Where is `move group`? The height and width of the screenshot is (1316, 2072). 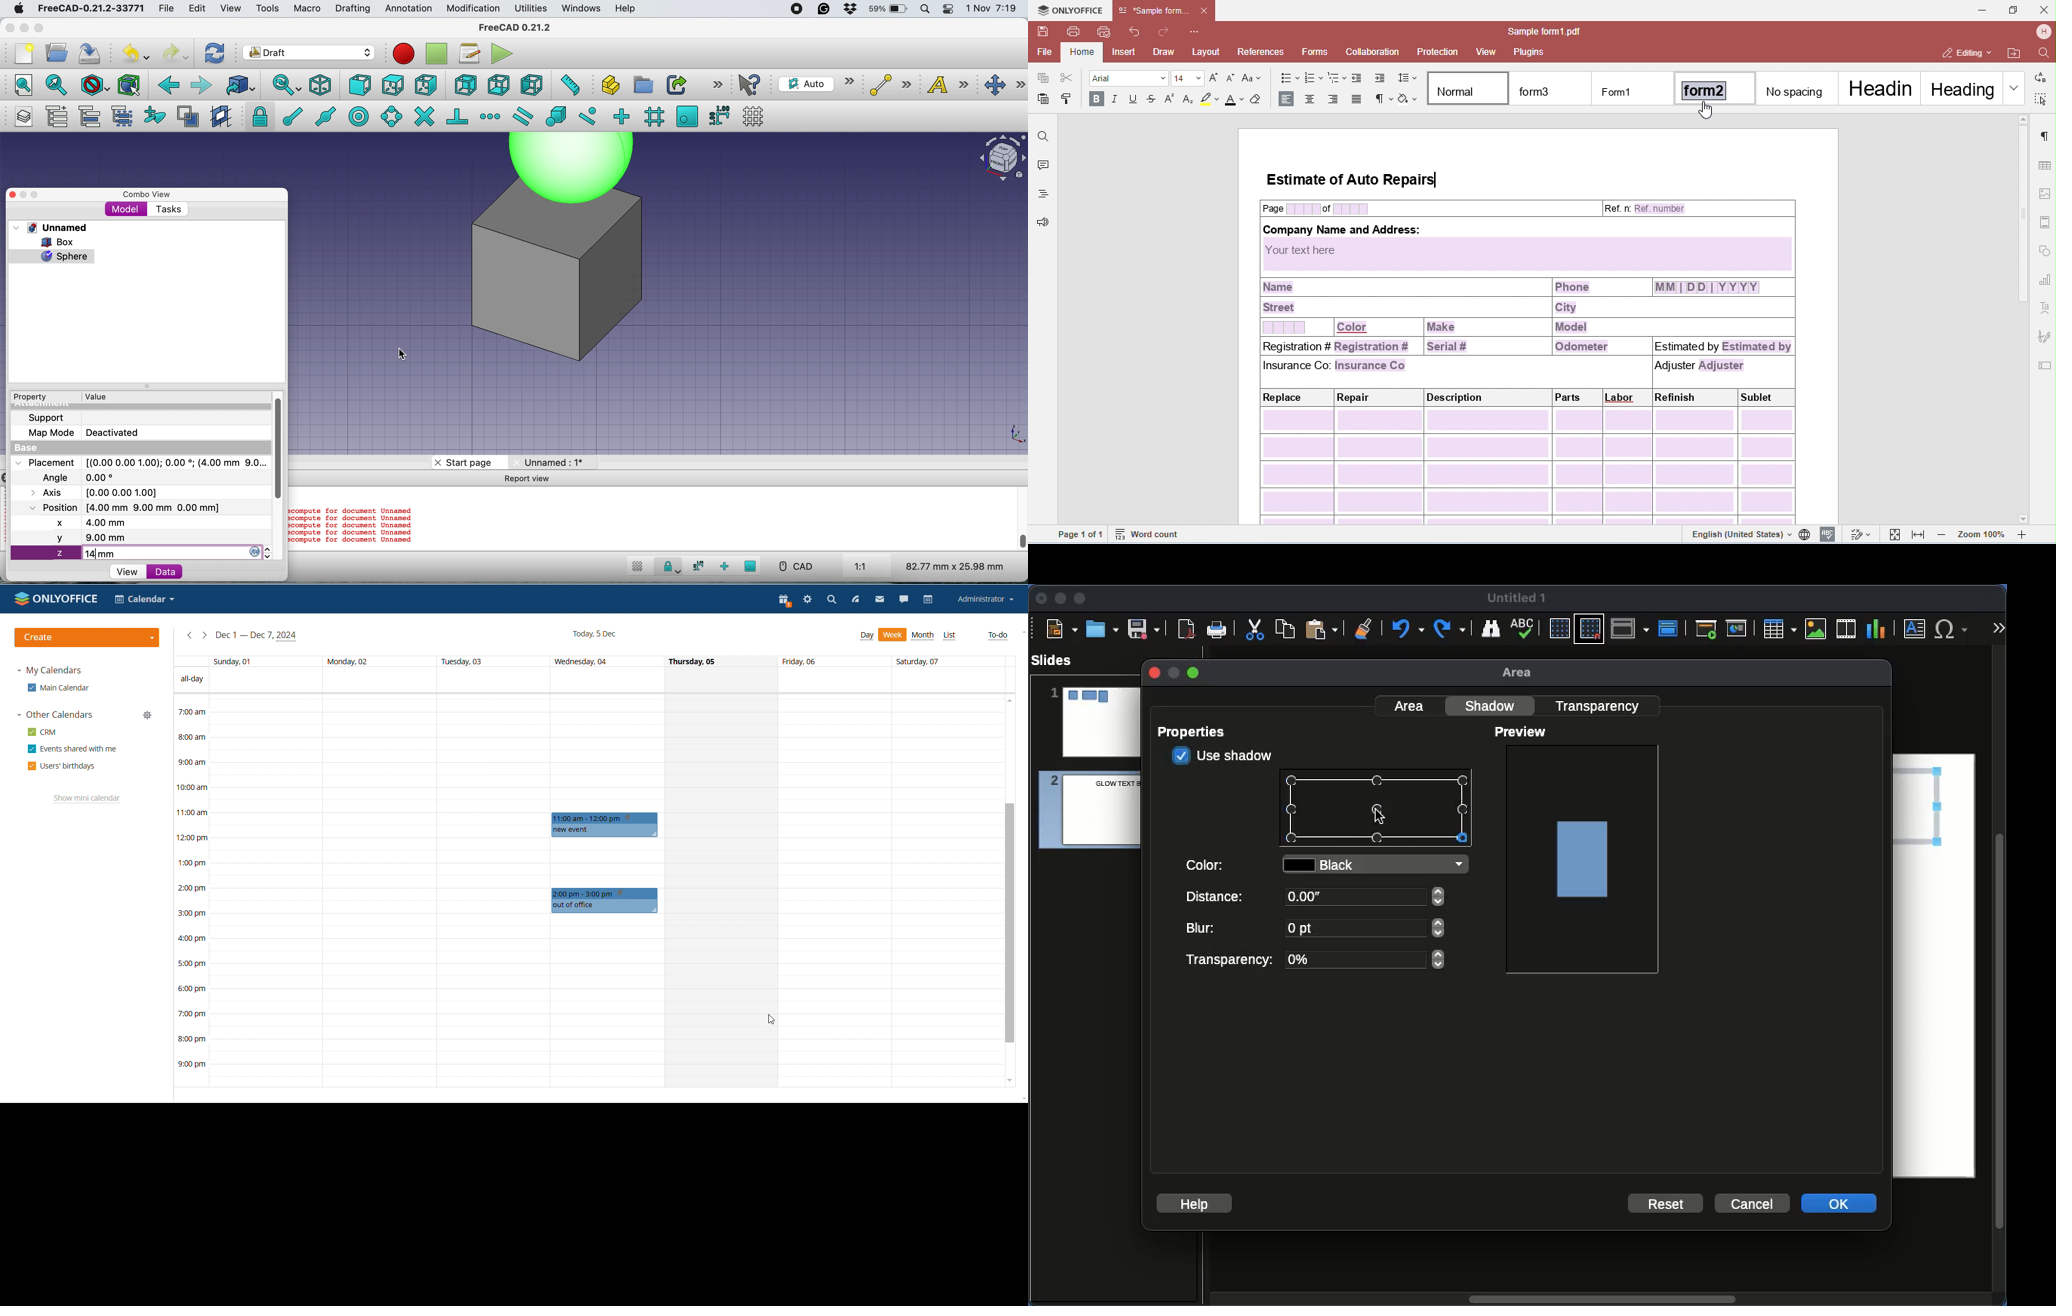 move group is located at coordinates (91, 116).